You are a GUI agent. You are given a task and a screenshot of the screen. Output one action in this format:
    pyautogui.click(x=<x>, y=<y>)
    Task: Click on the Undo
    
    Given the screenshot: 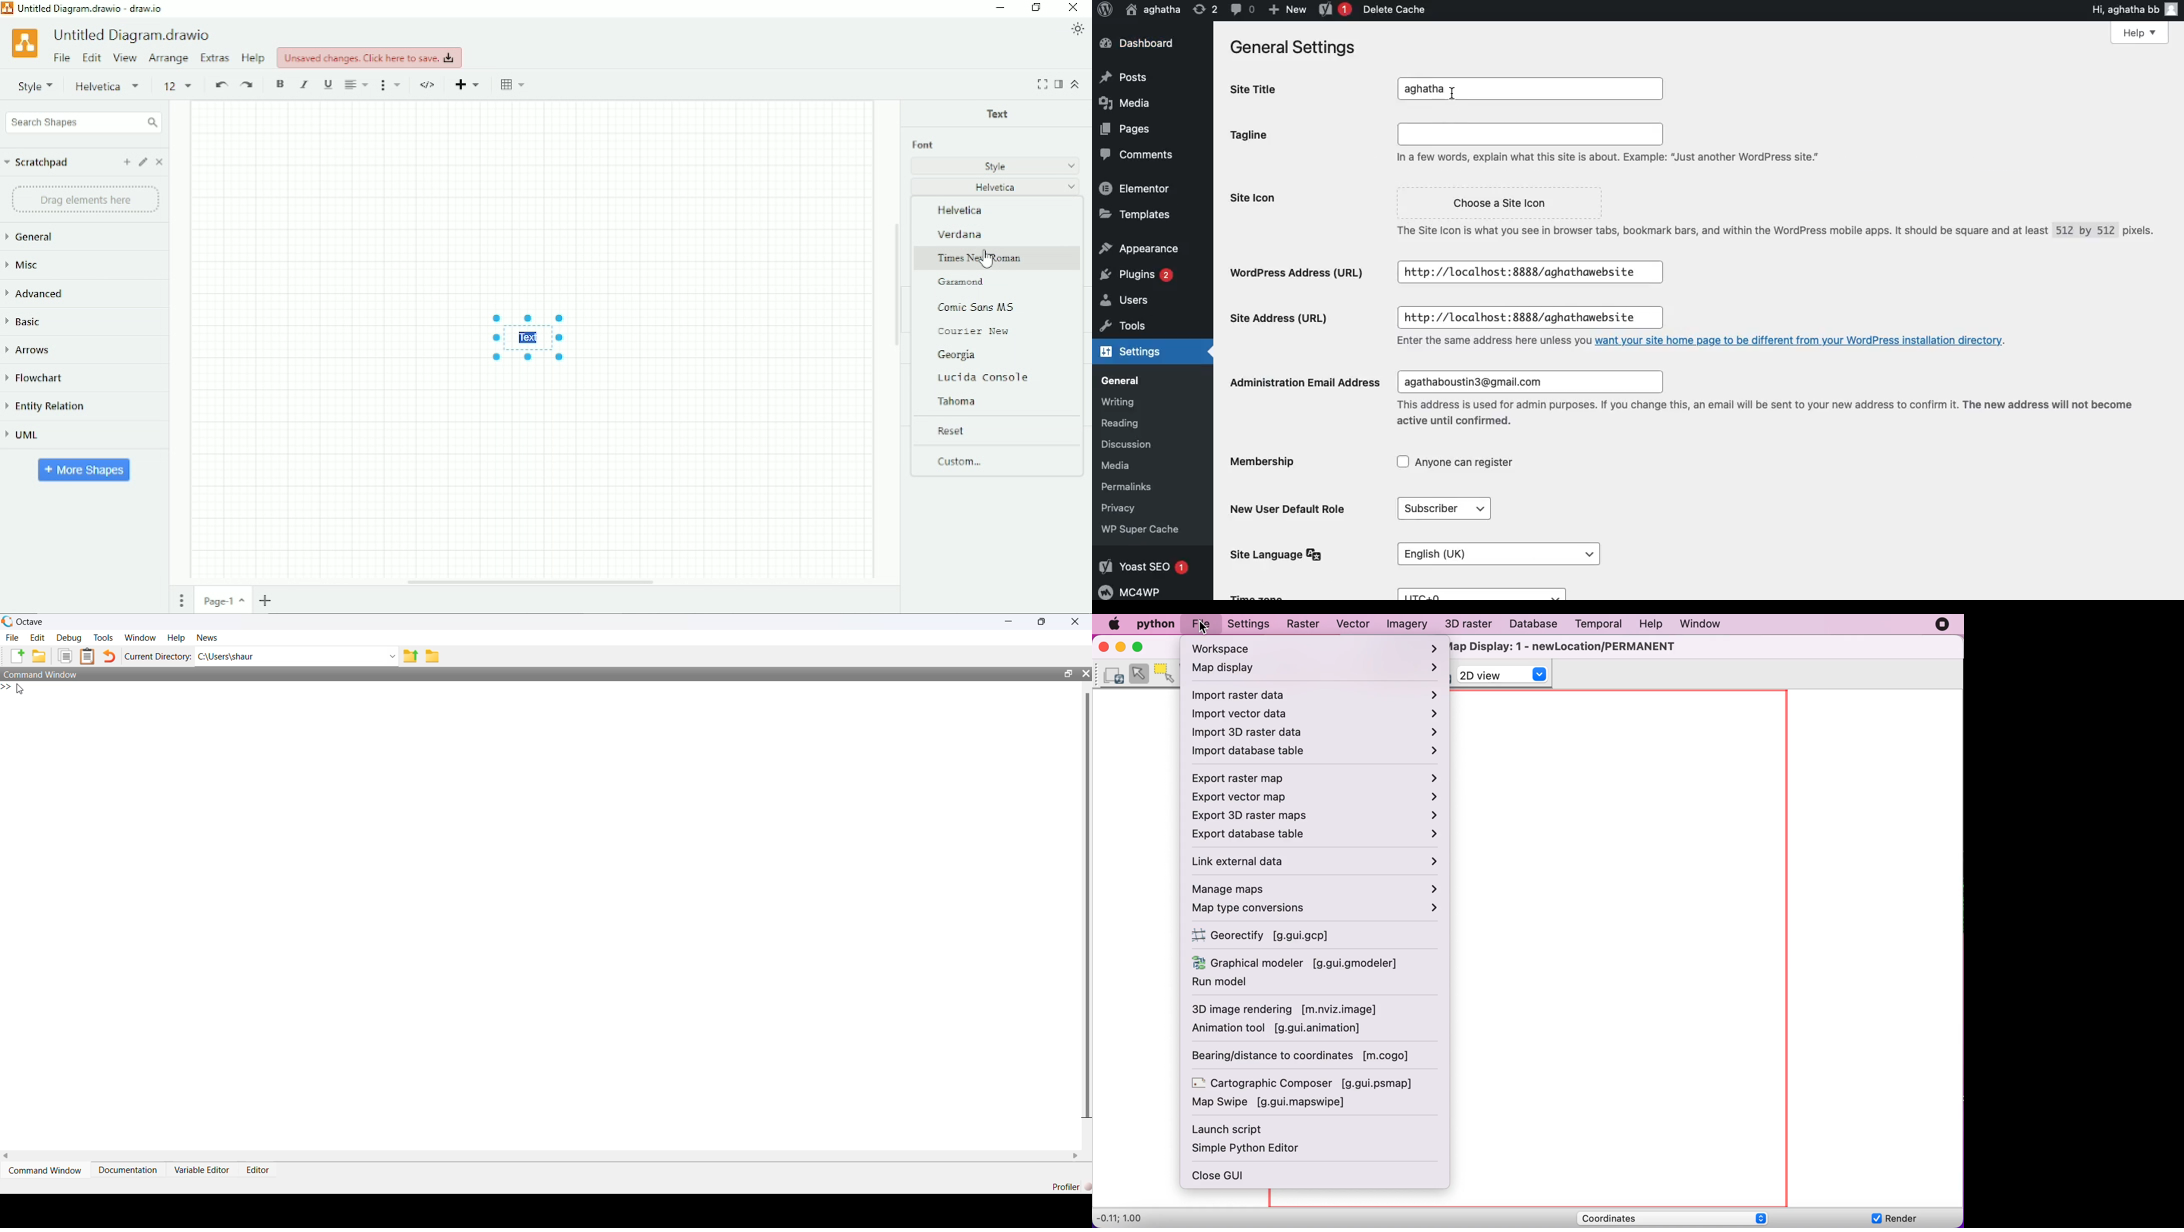 What is the action you would take?
    pyautogui.click(x=220, y=85)
    